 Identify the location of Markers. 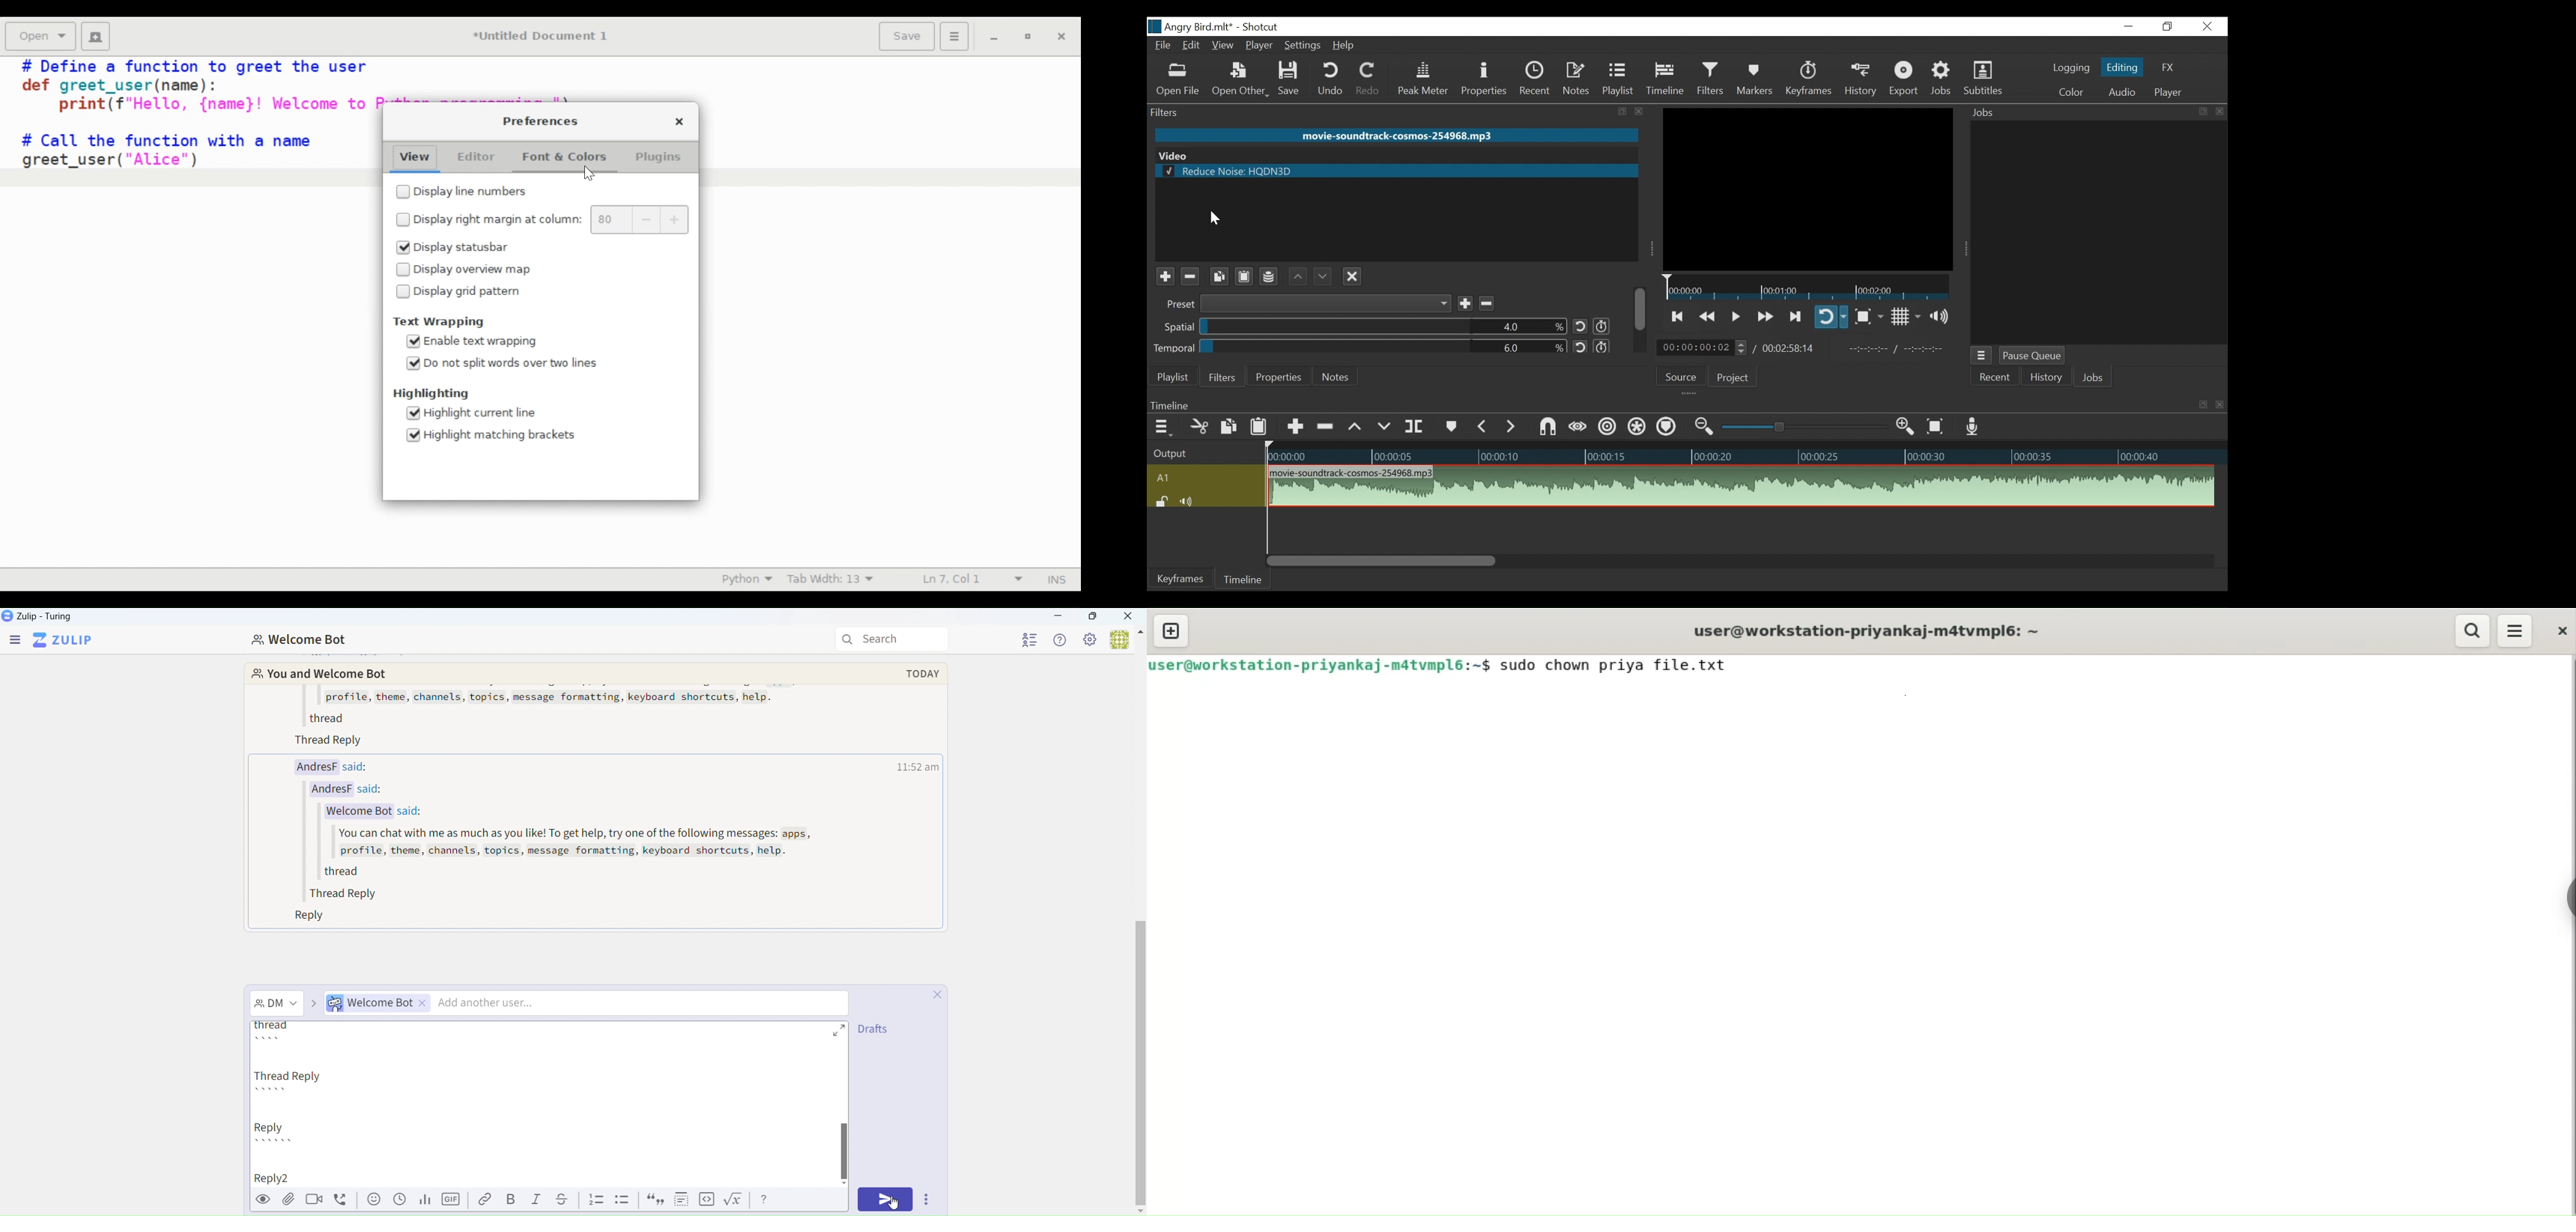
(1754, 78).